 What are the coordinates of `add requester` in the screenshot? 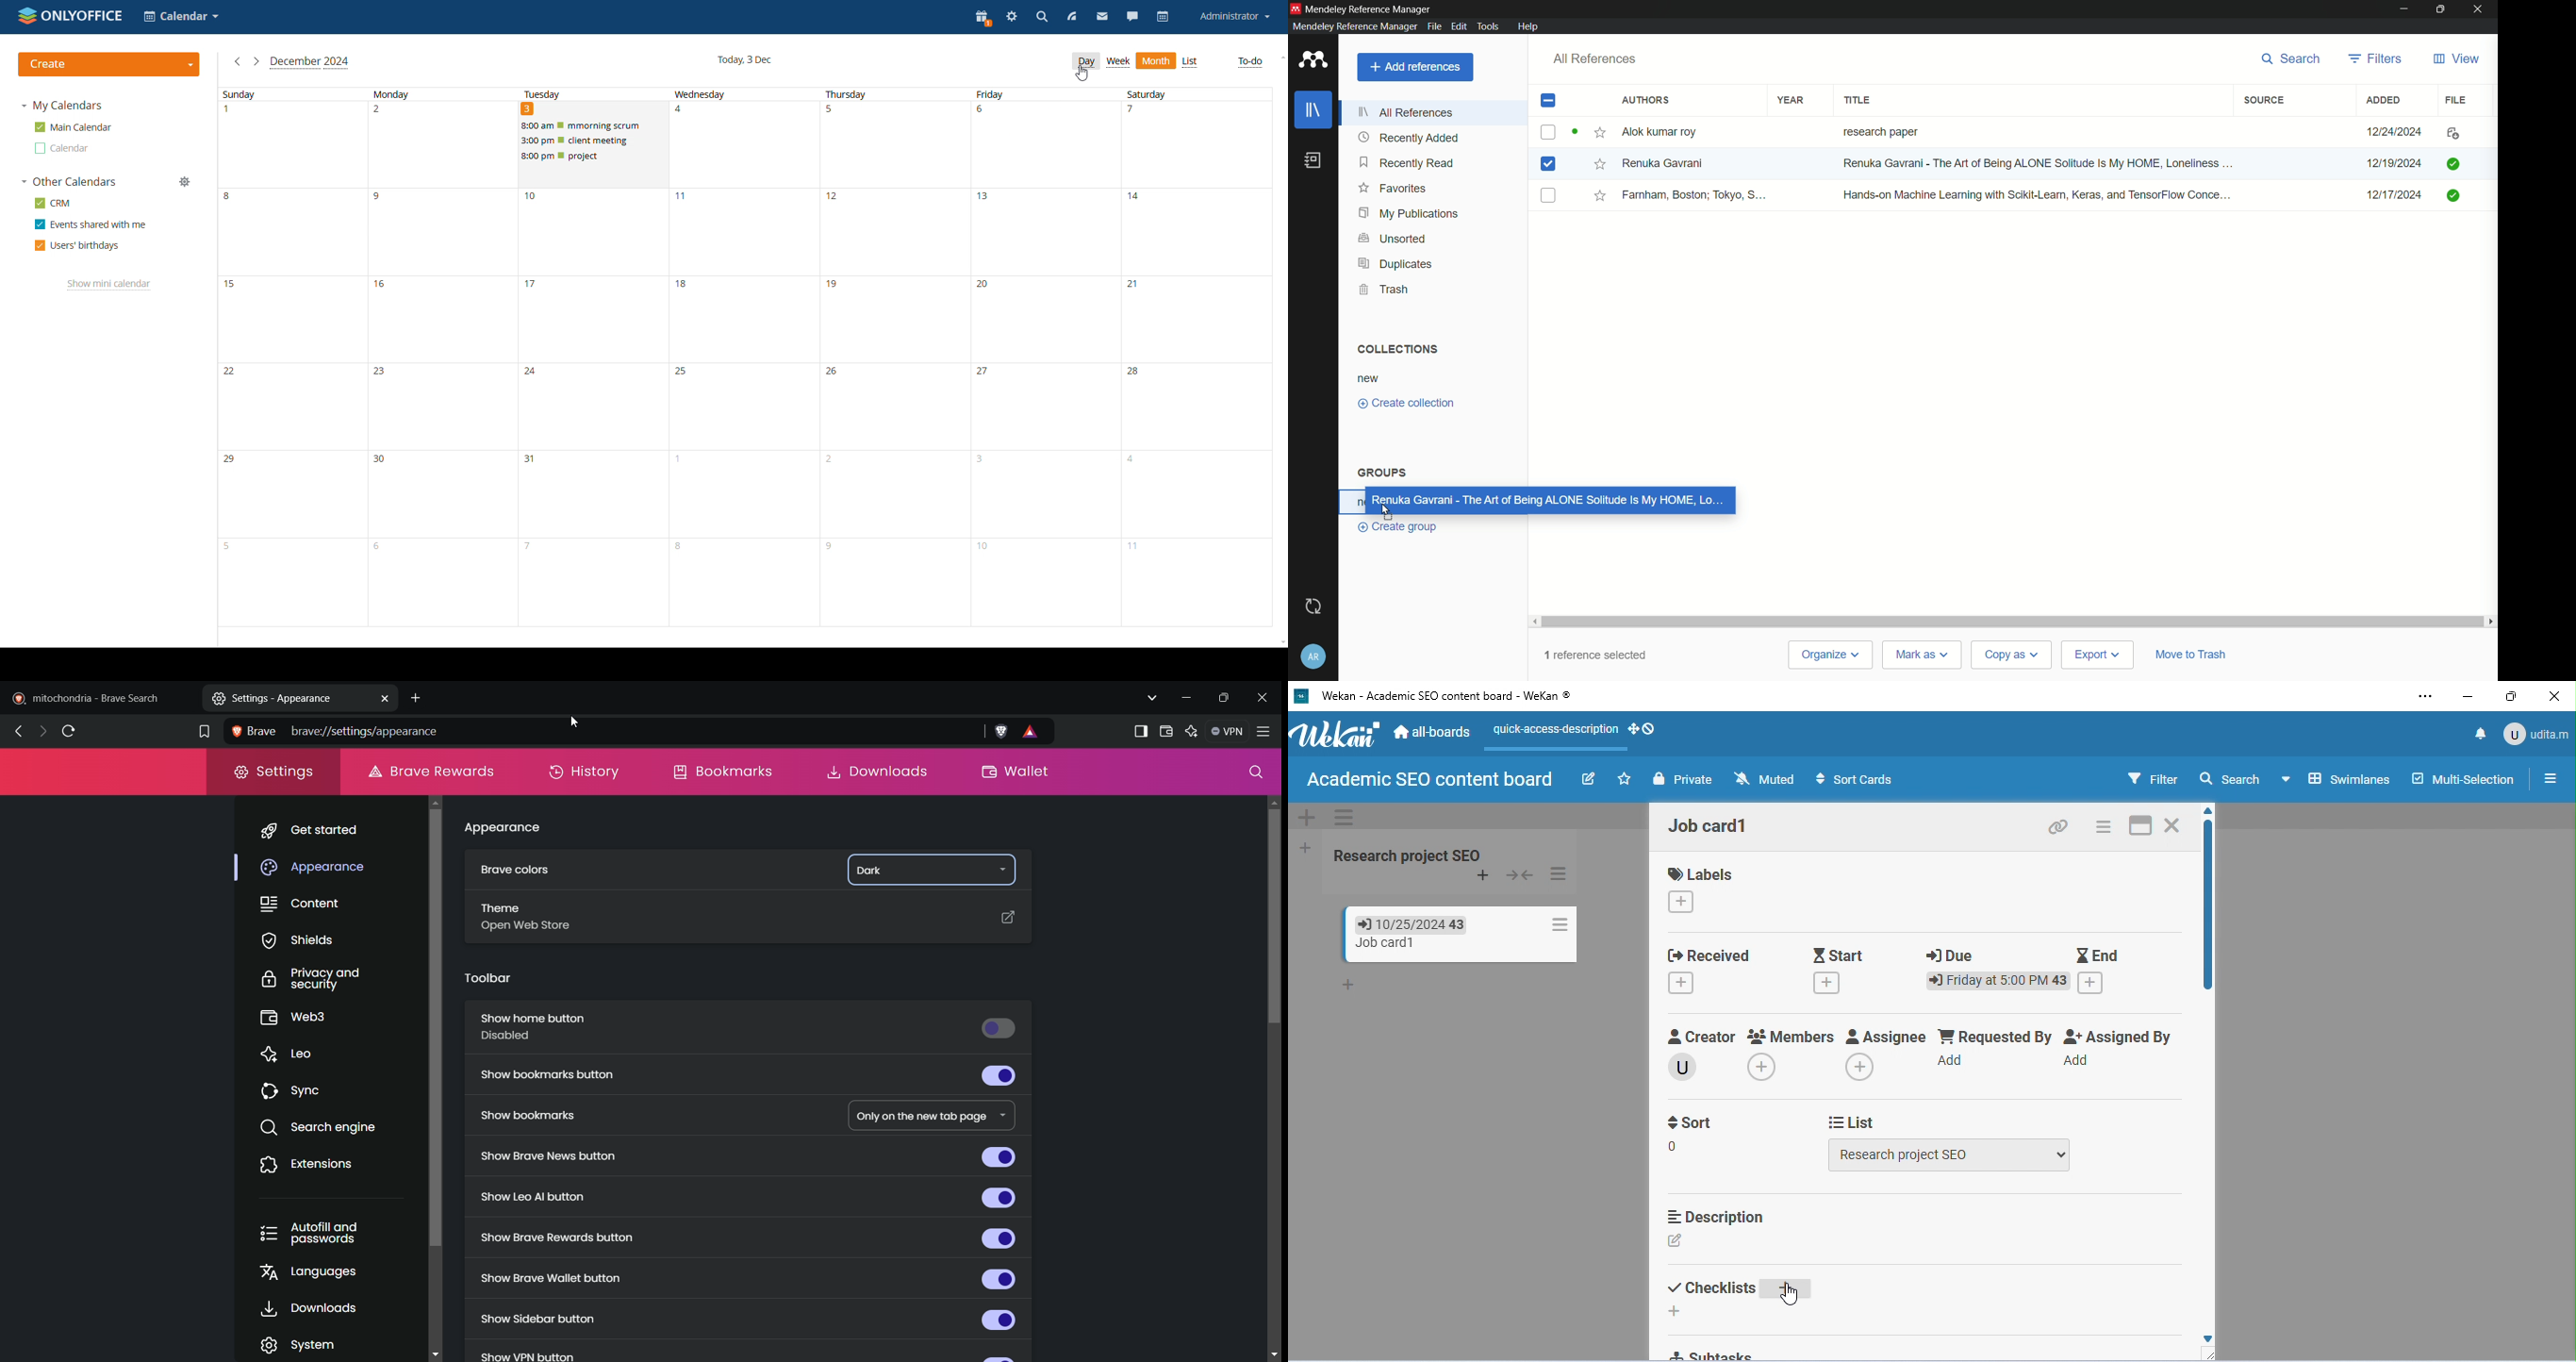 It's located at (1954, 1061).